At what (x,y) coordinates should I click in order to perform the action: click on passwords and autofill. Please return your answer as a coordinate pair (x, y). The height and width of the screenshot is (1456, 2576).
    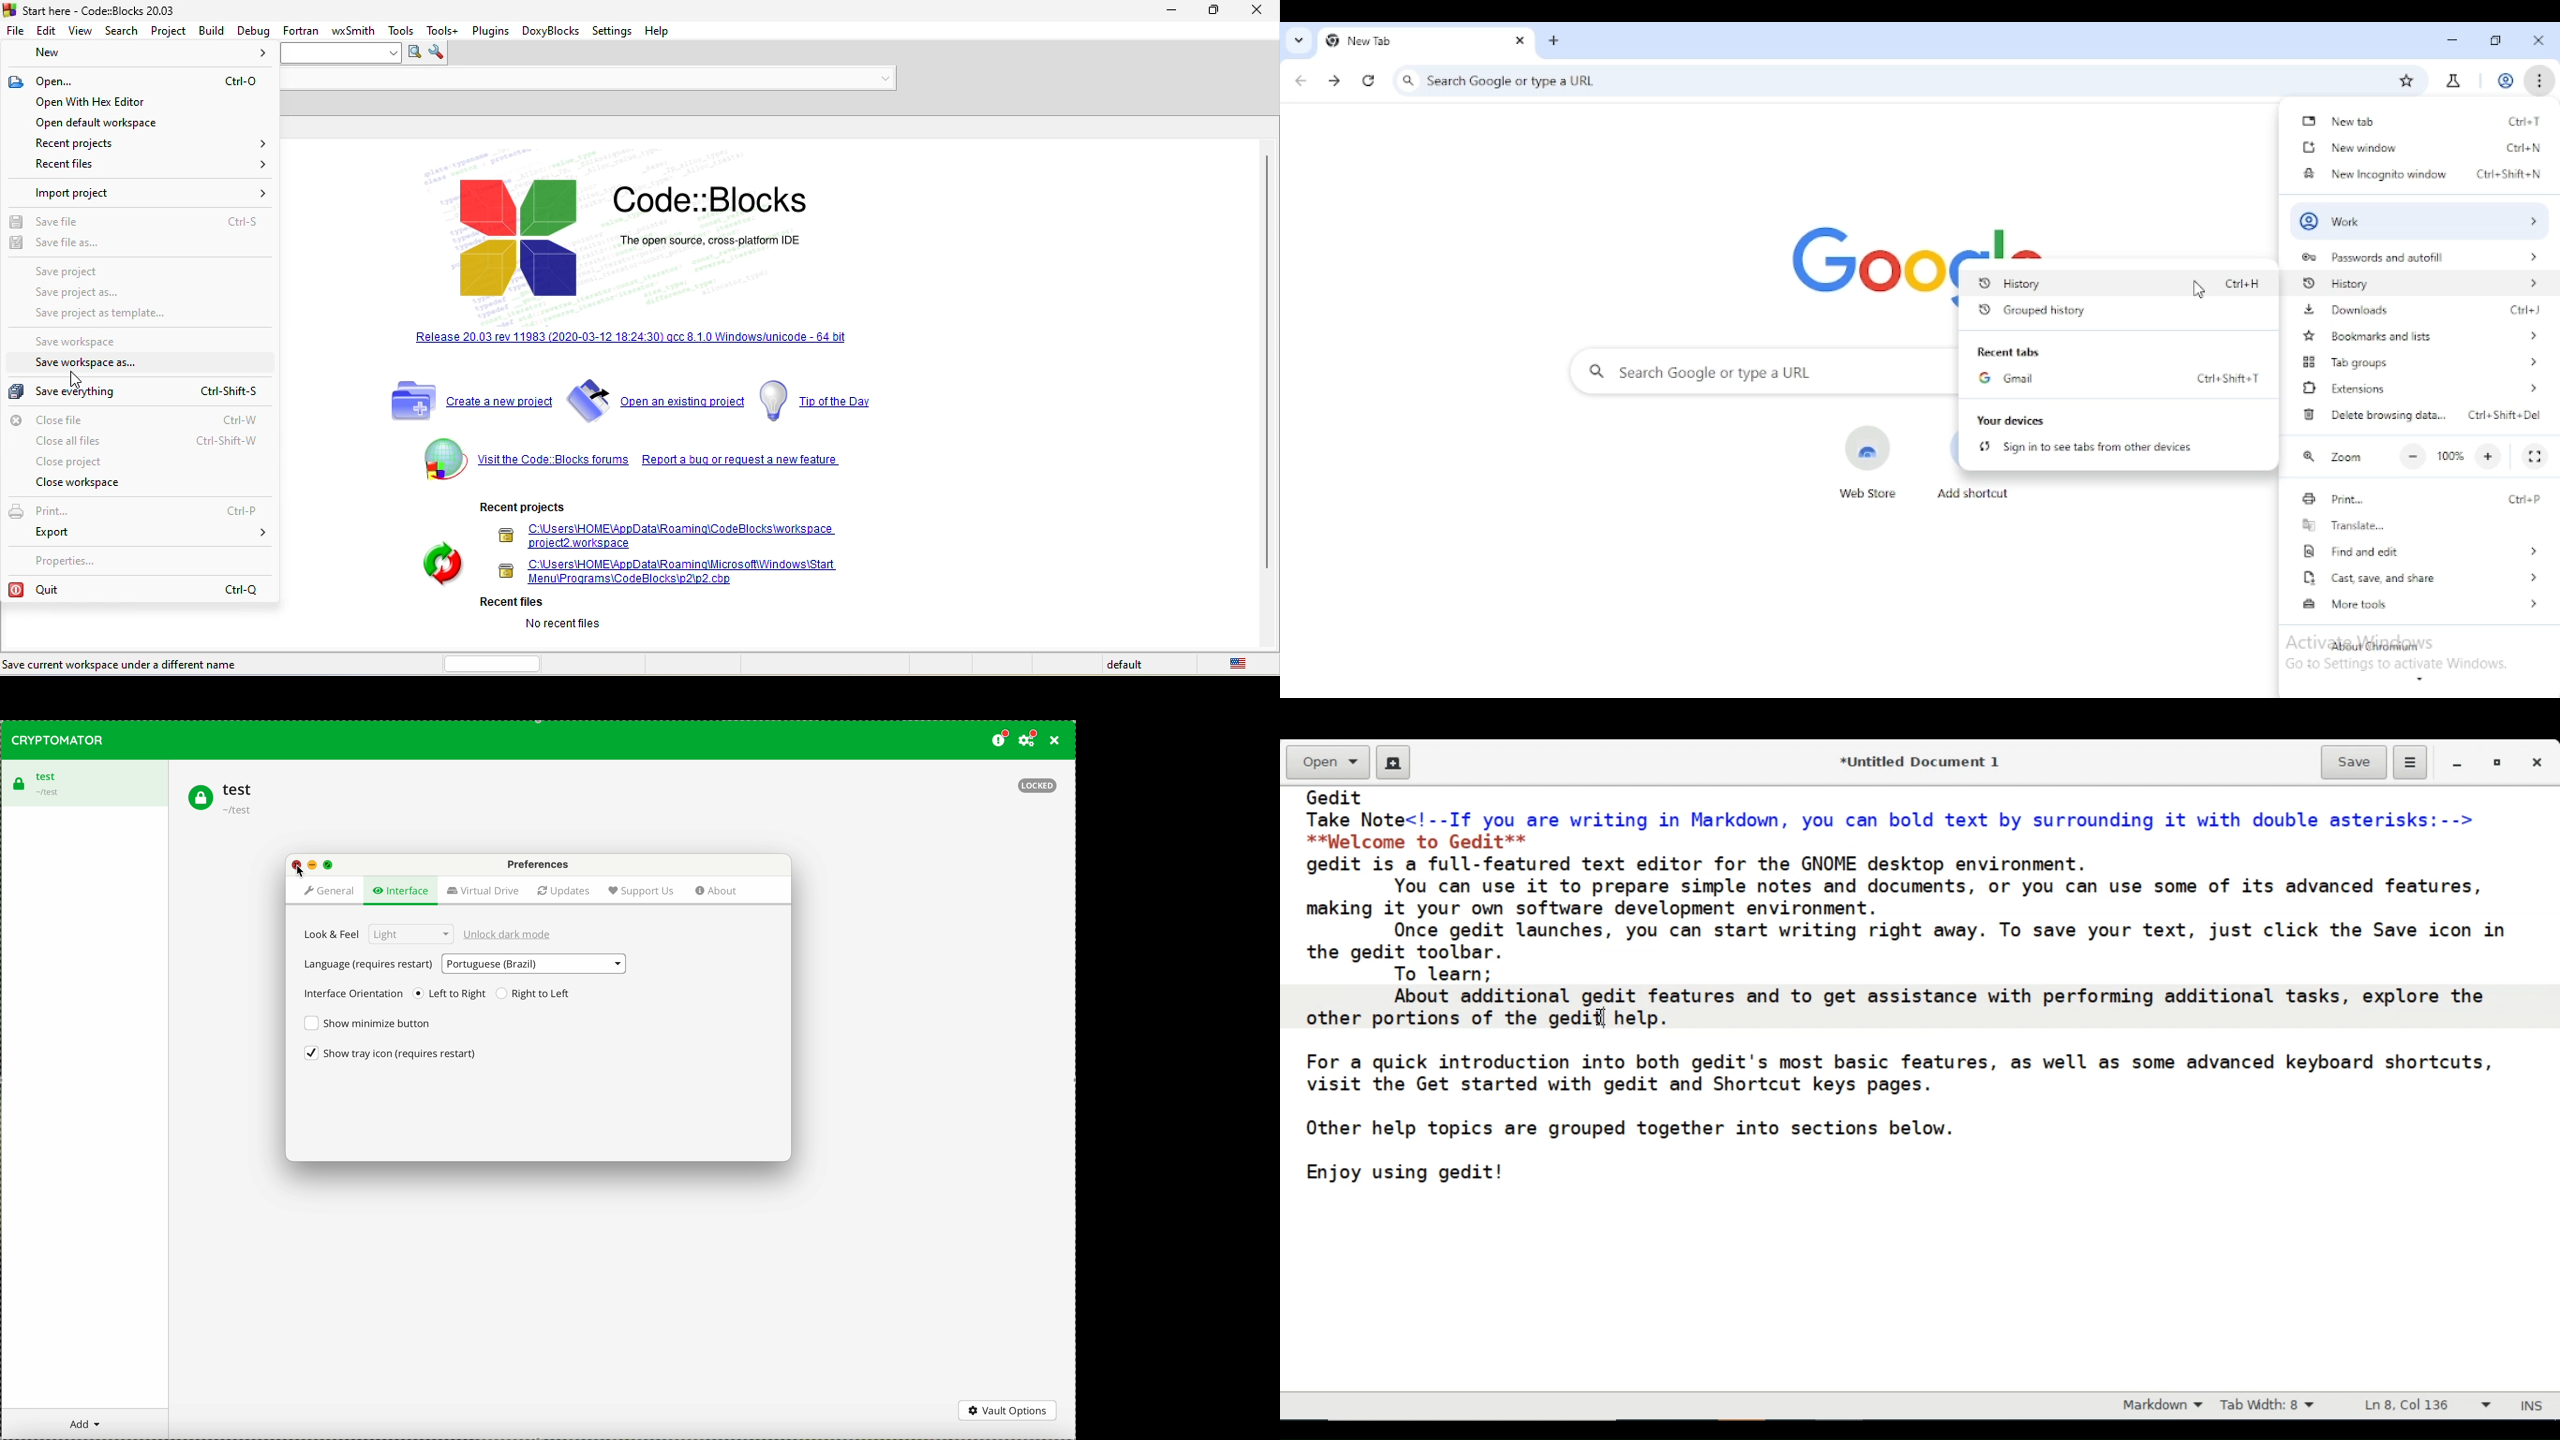
    Looking at the image, I should click on (2413, 257).